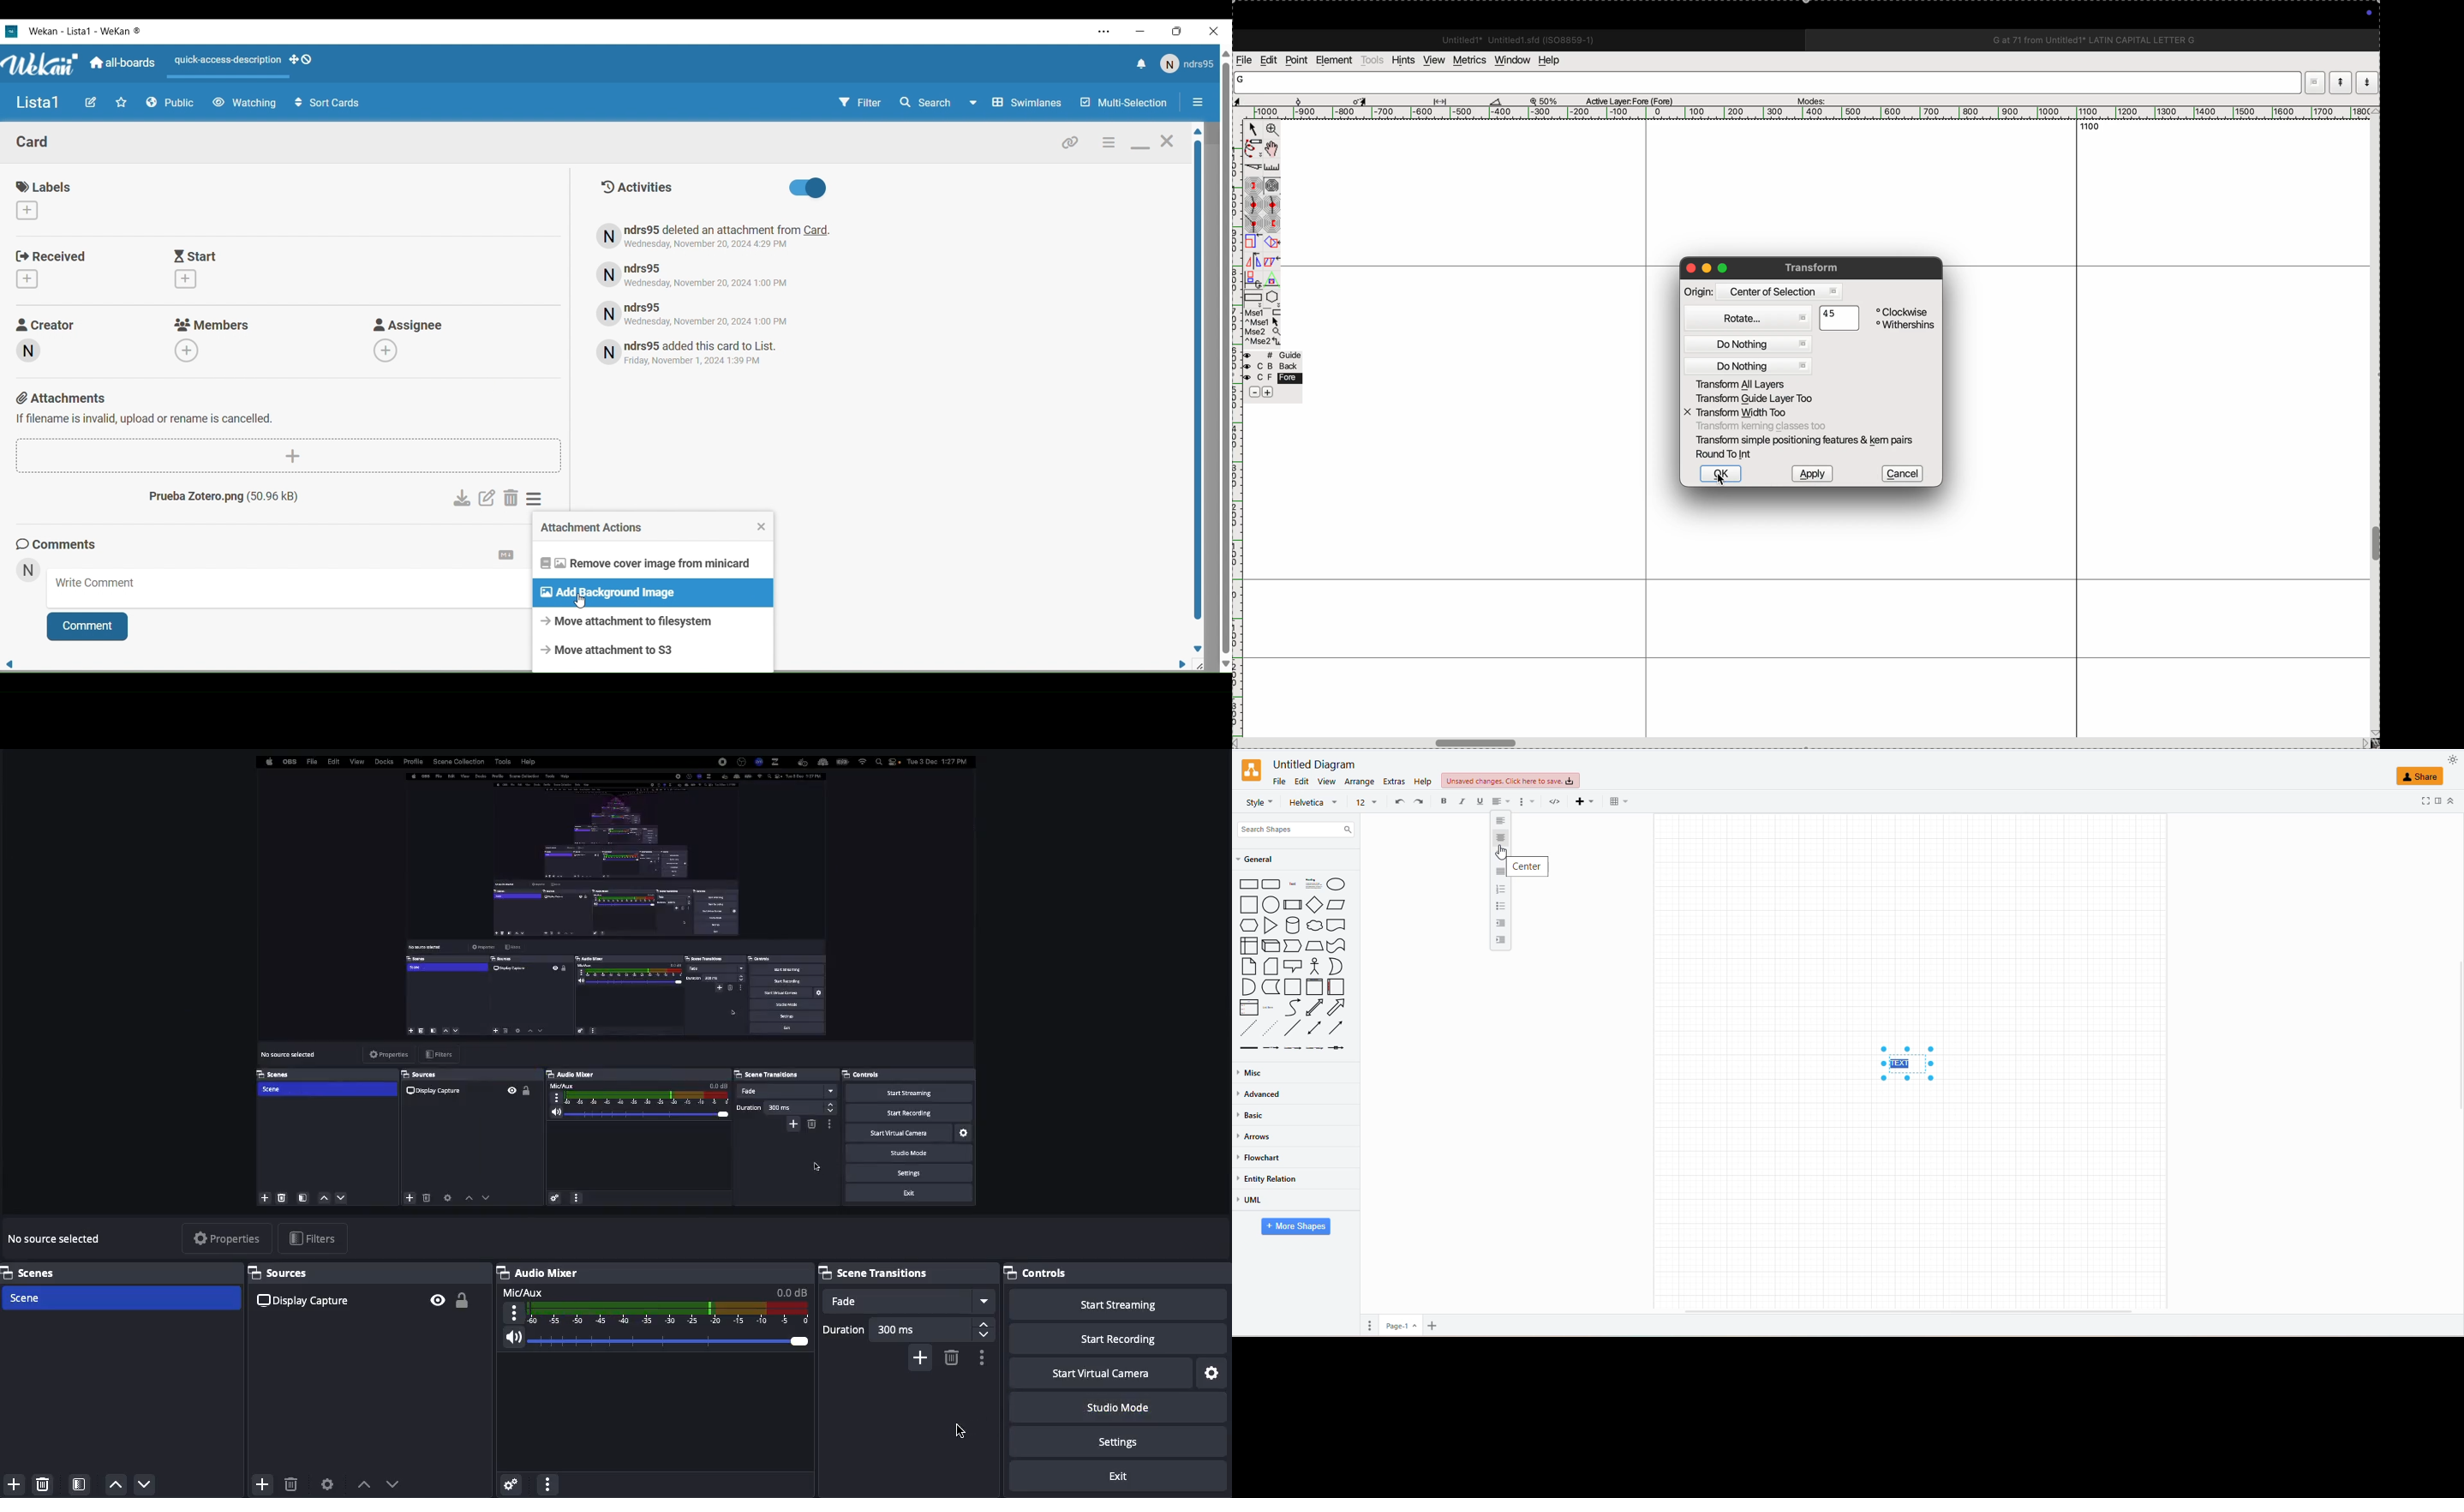 The width and height of the screenshot is (2464, 1512). I want to click on Duration, so click(907, 1330).